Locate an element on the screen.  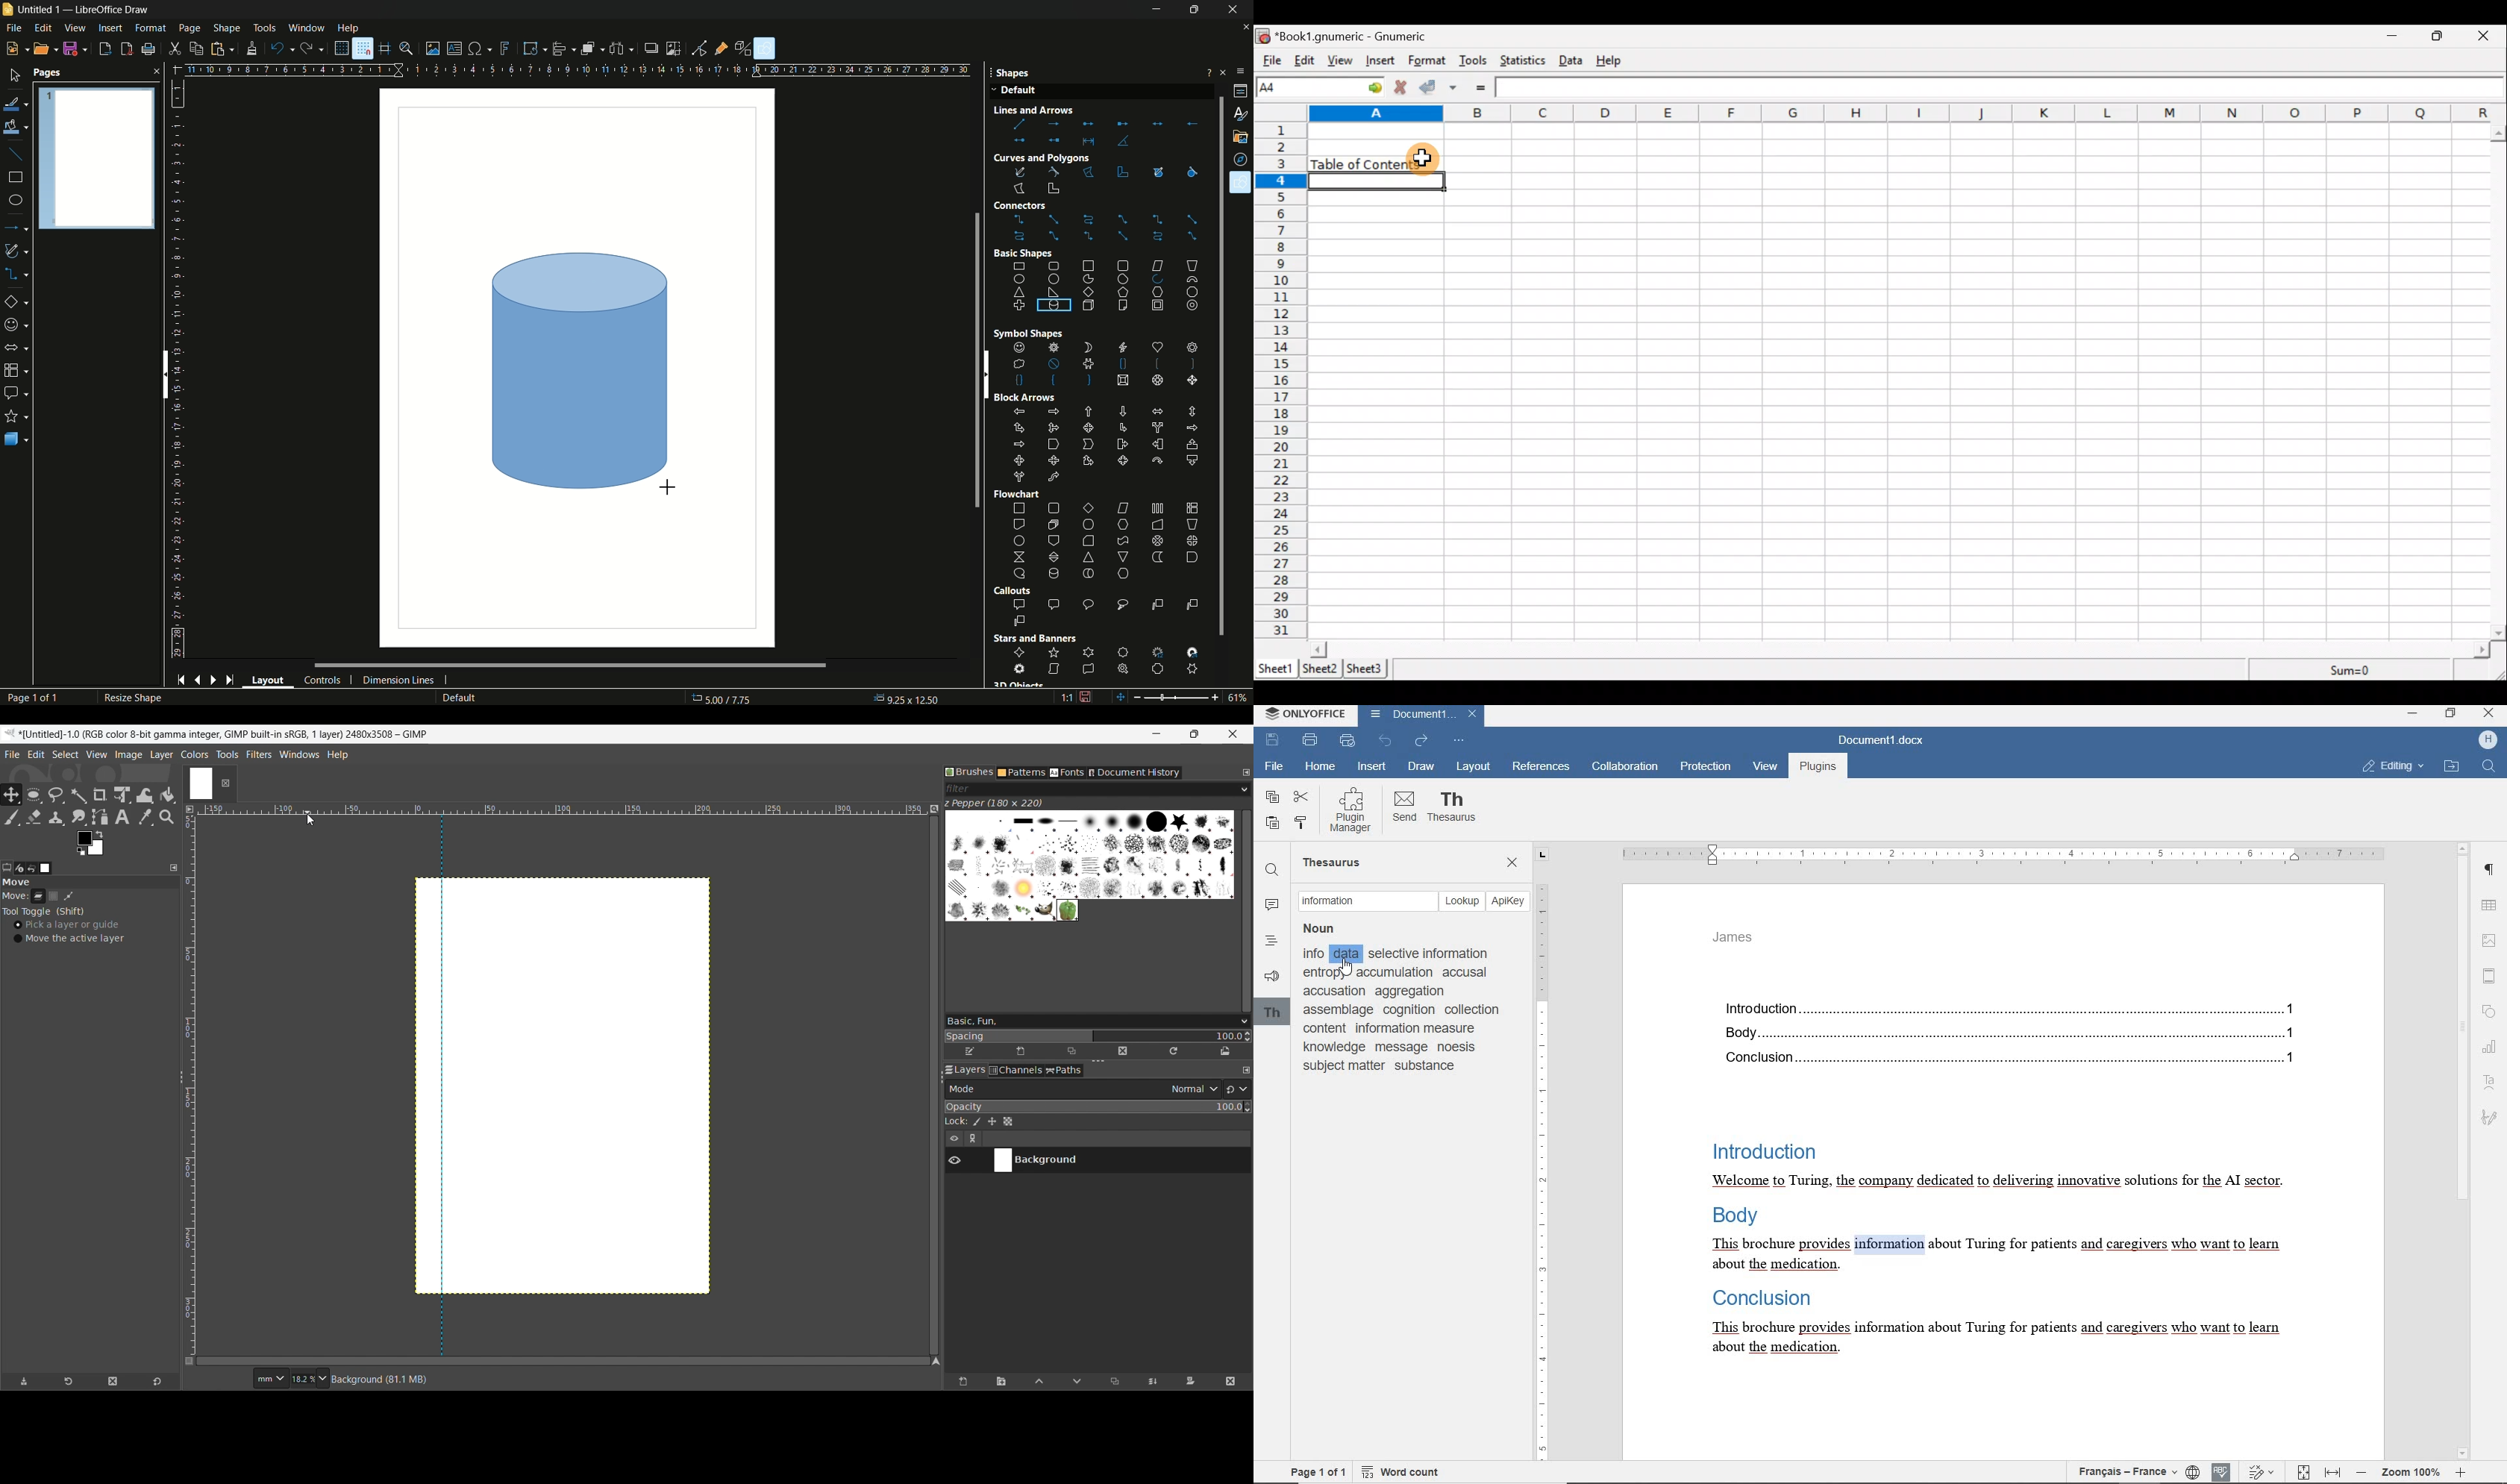
dimension lines is located at coordinates (399, 682).